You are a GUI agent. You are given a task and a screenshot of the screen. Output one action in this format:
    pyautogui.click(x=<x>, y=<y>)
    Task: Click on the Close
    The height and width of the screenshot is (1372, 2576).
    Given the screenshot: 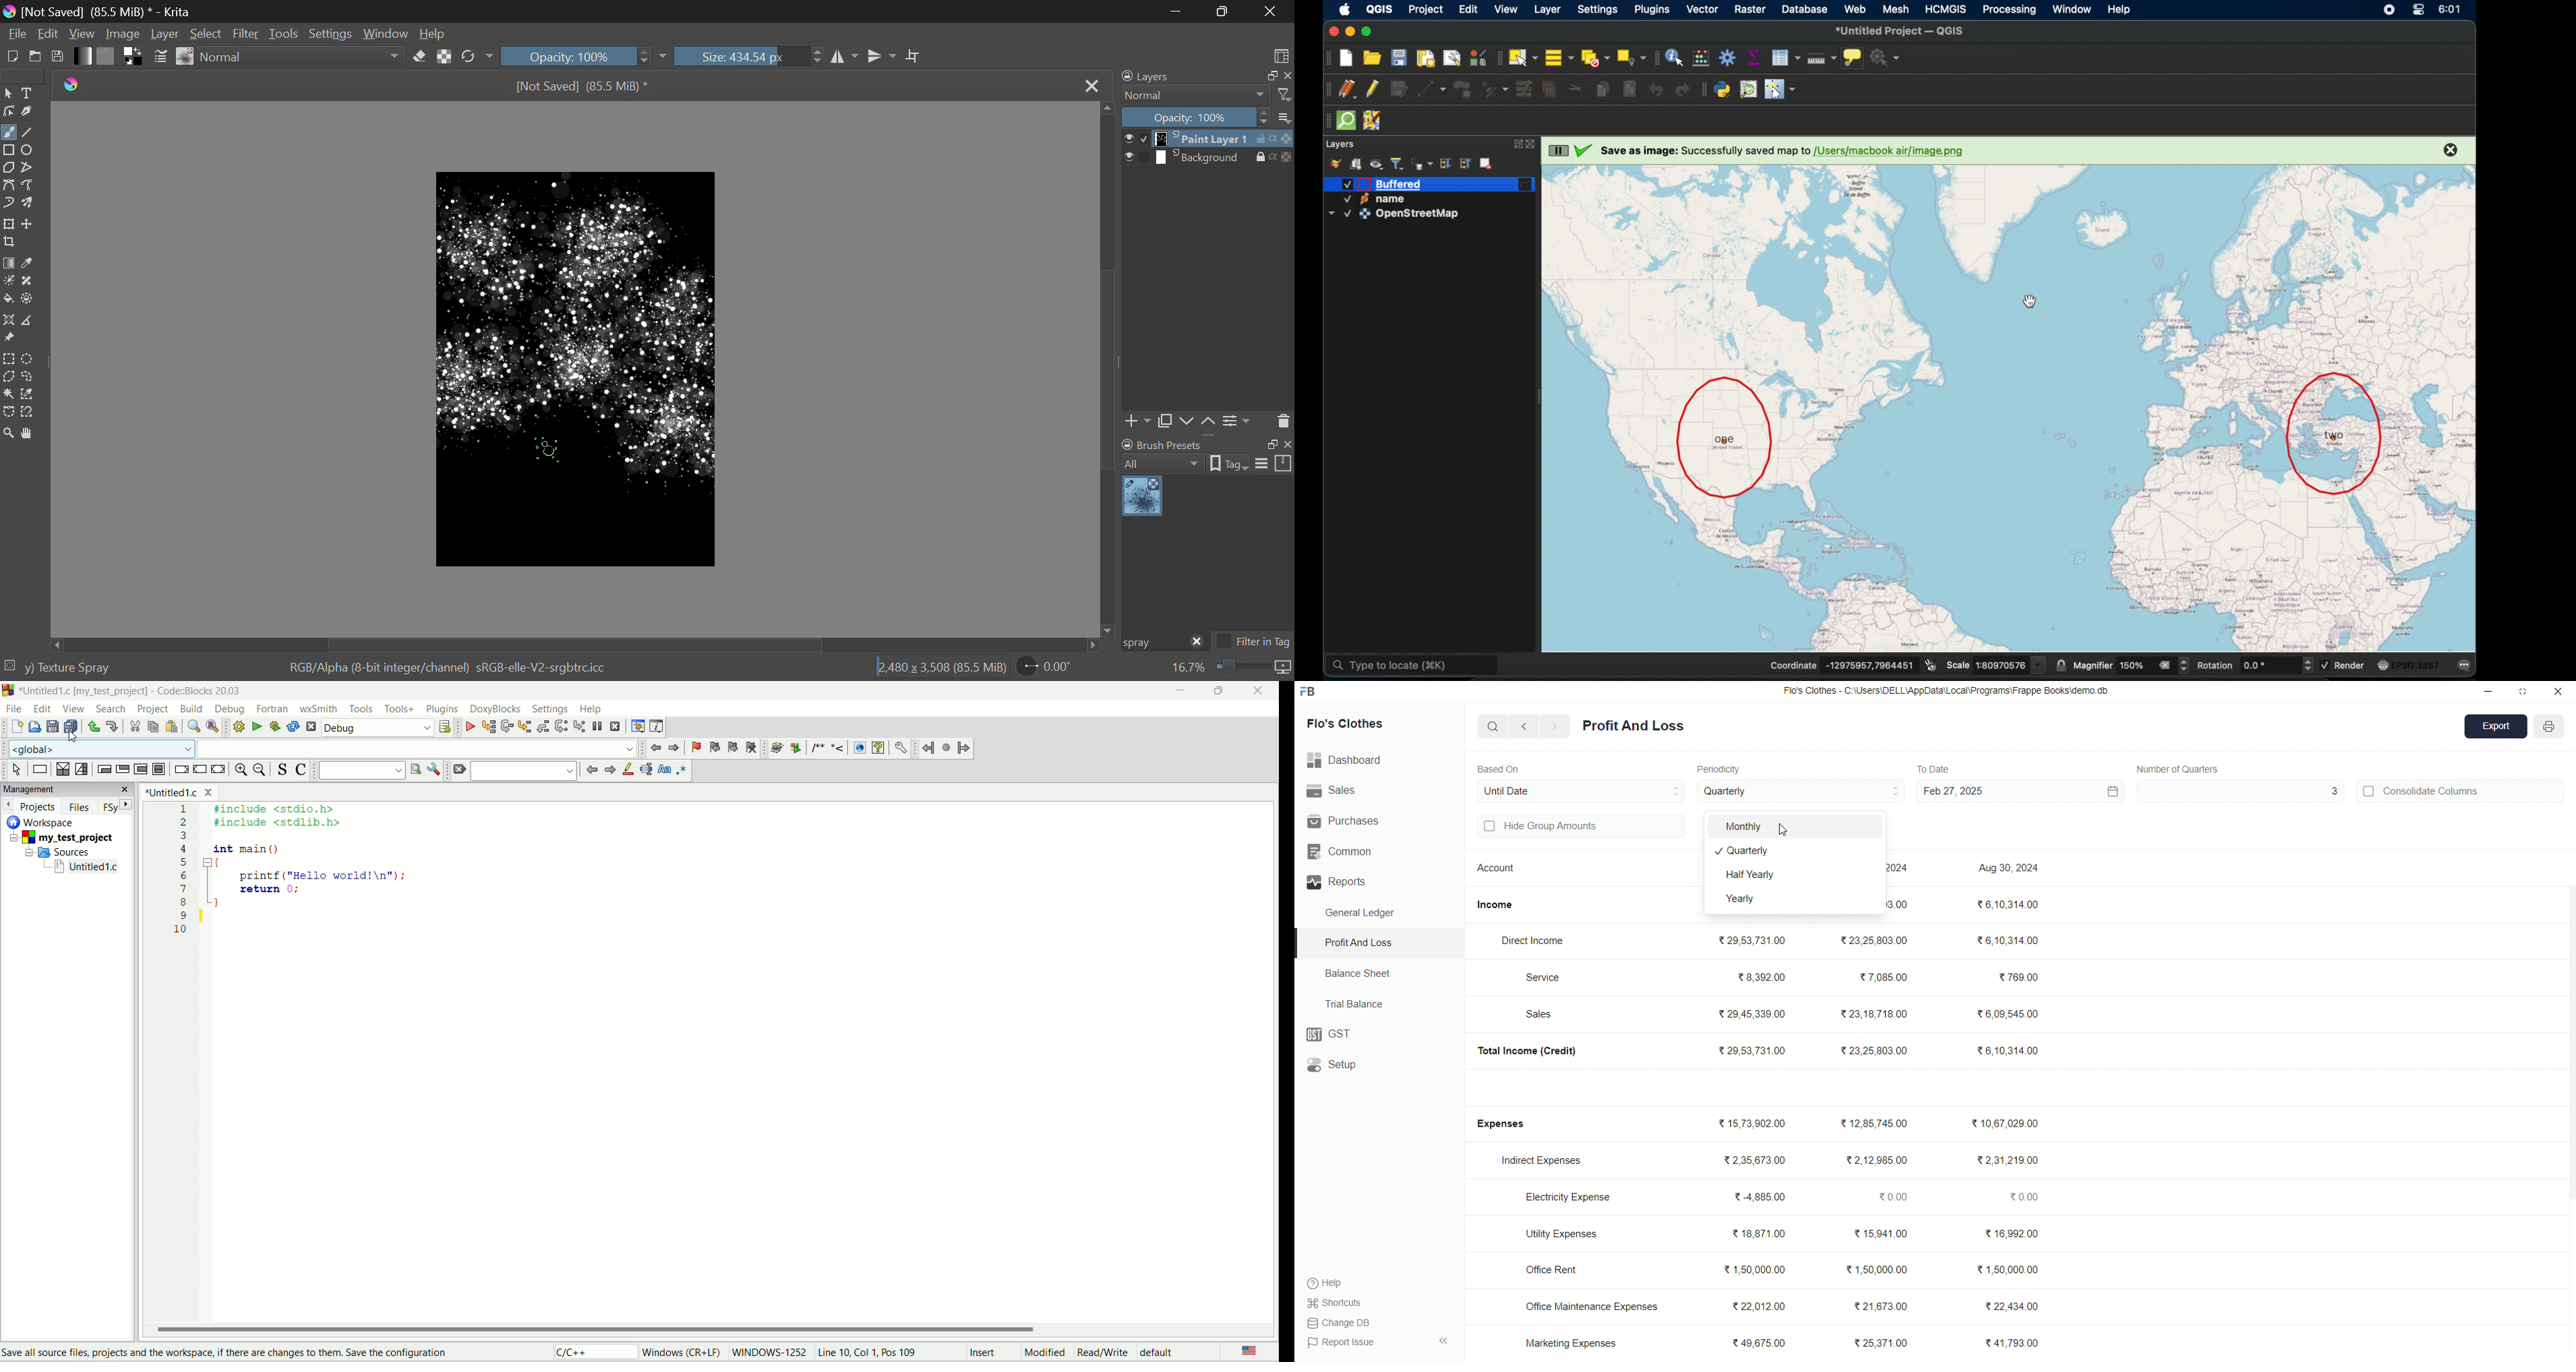 What is the action you would take?
    pyautogui.click(x=1091, y=87)
    